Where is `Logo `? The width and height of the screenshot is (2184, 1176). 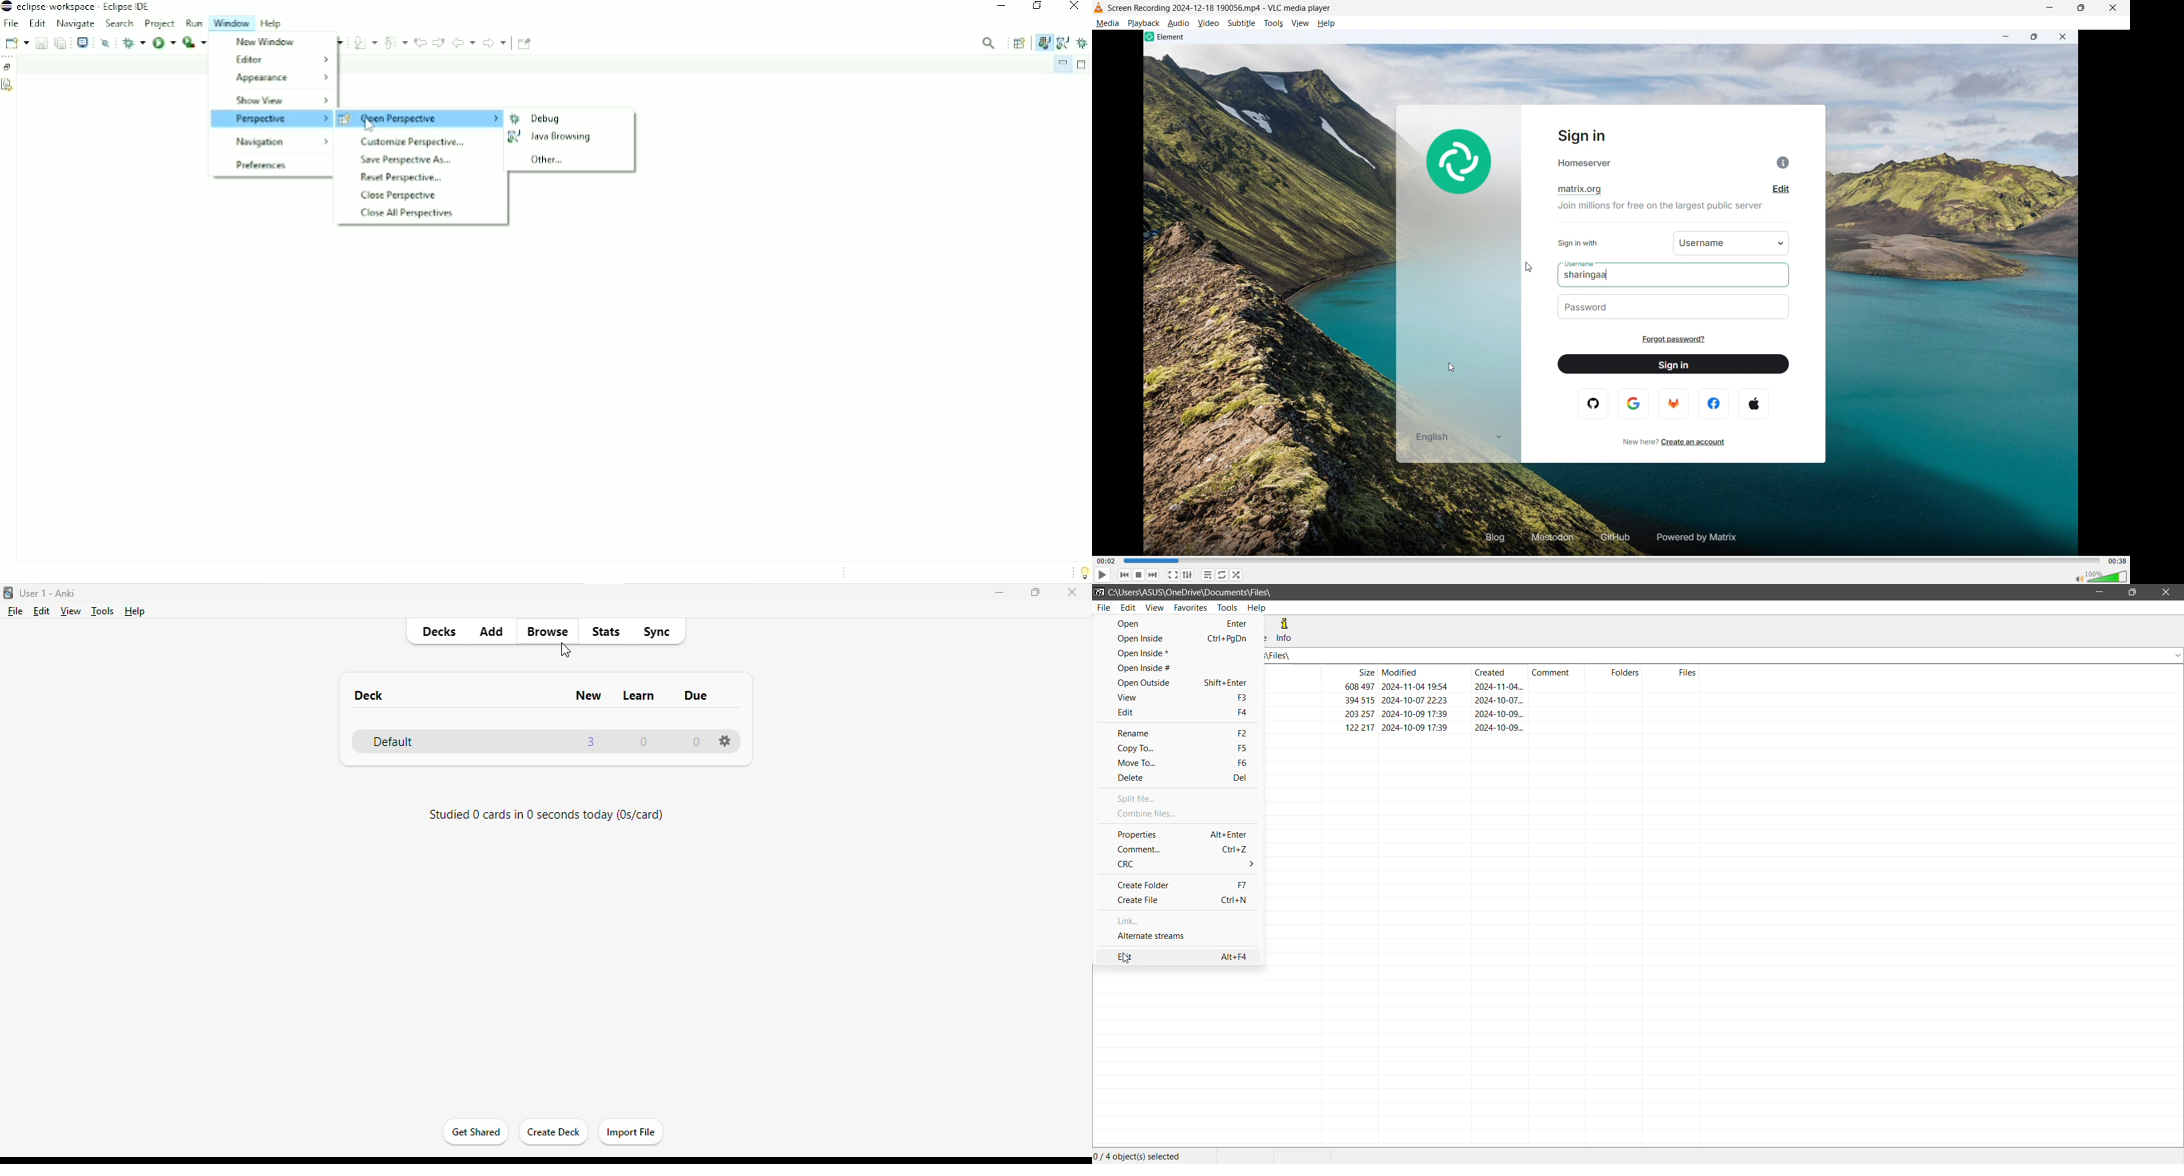
Logo  is located at coordinates (1099, 8).